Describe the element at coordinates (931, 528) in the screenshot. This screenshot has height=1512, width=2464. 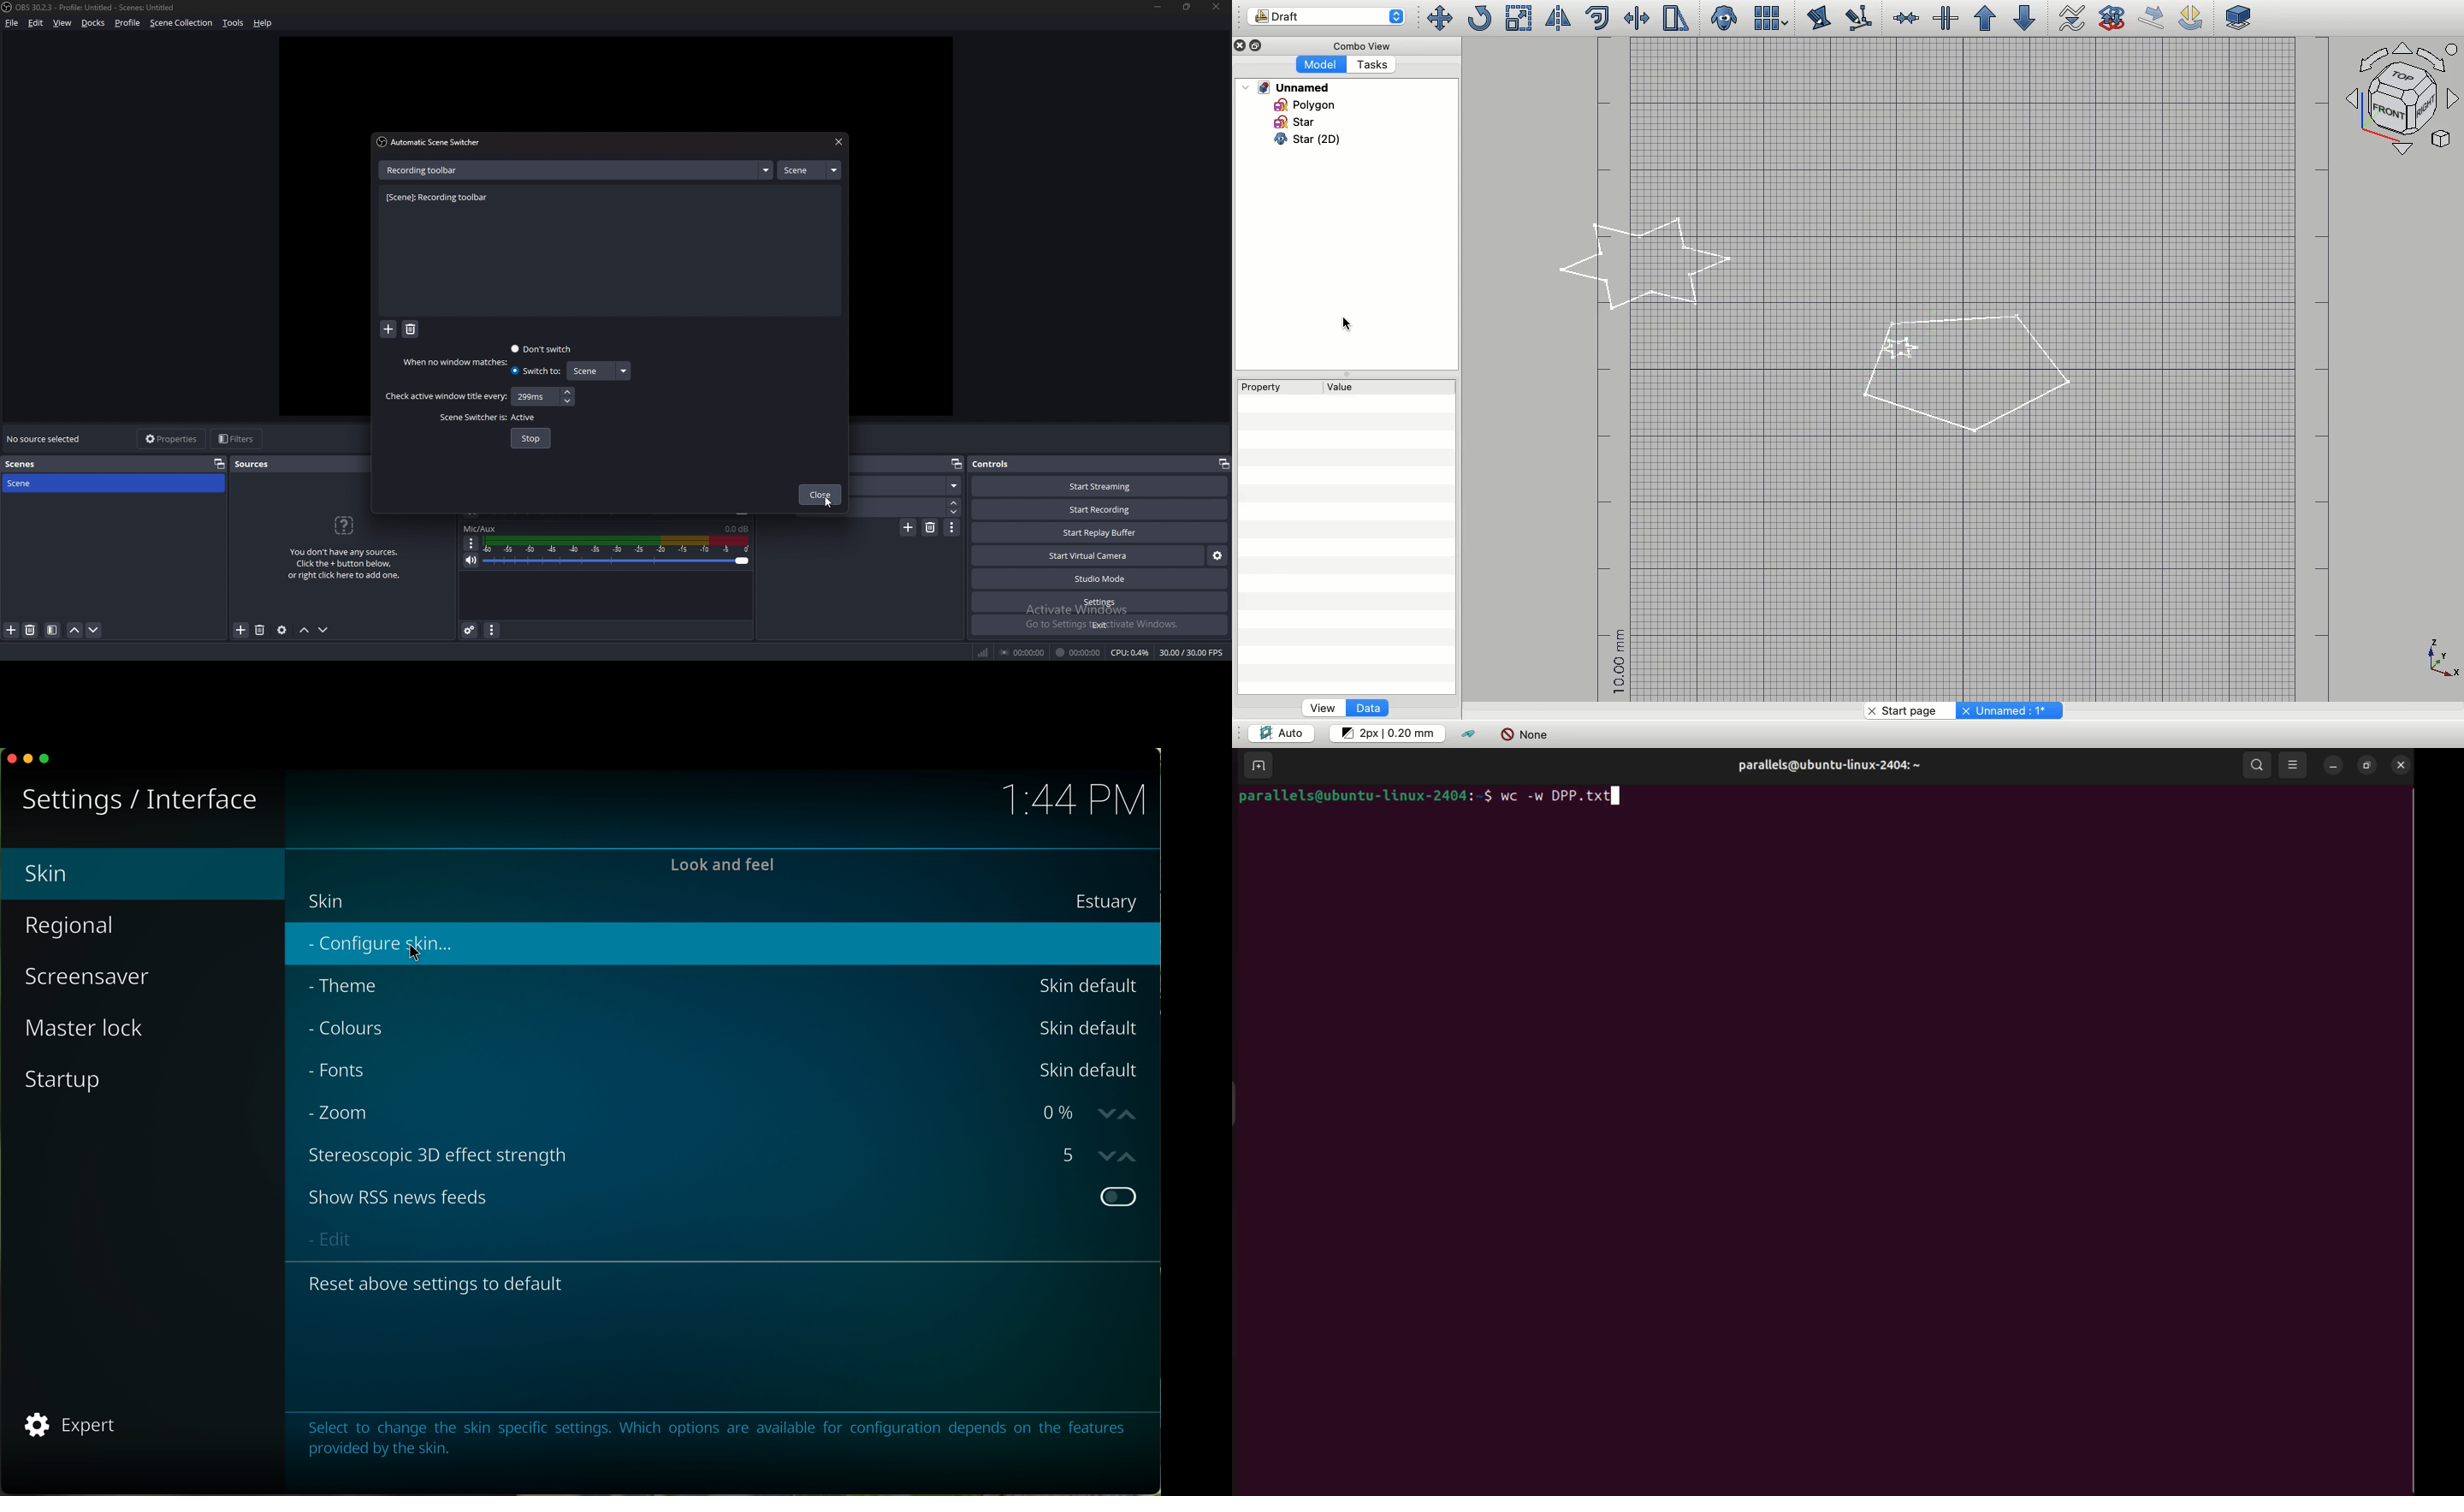
I see `remove transition` at that location.